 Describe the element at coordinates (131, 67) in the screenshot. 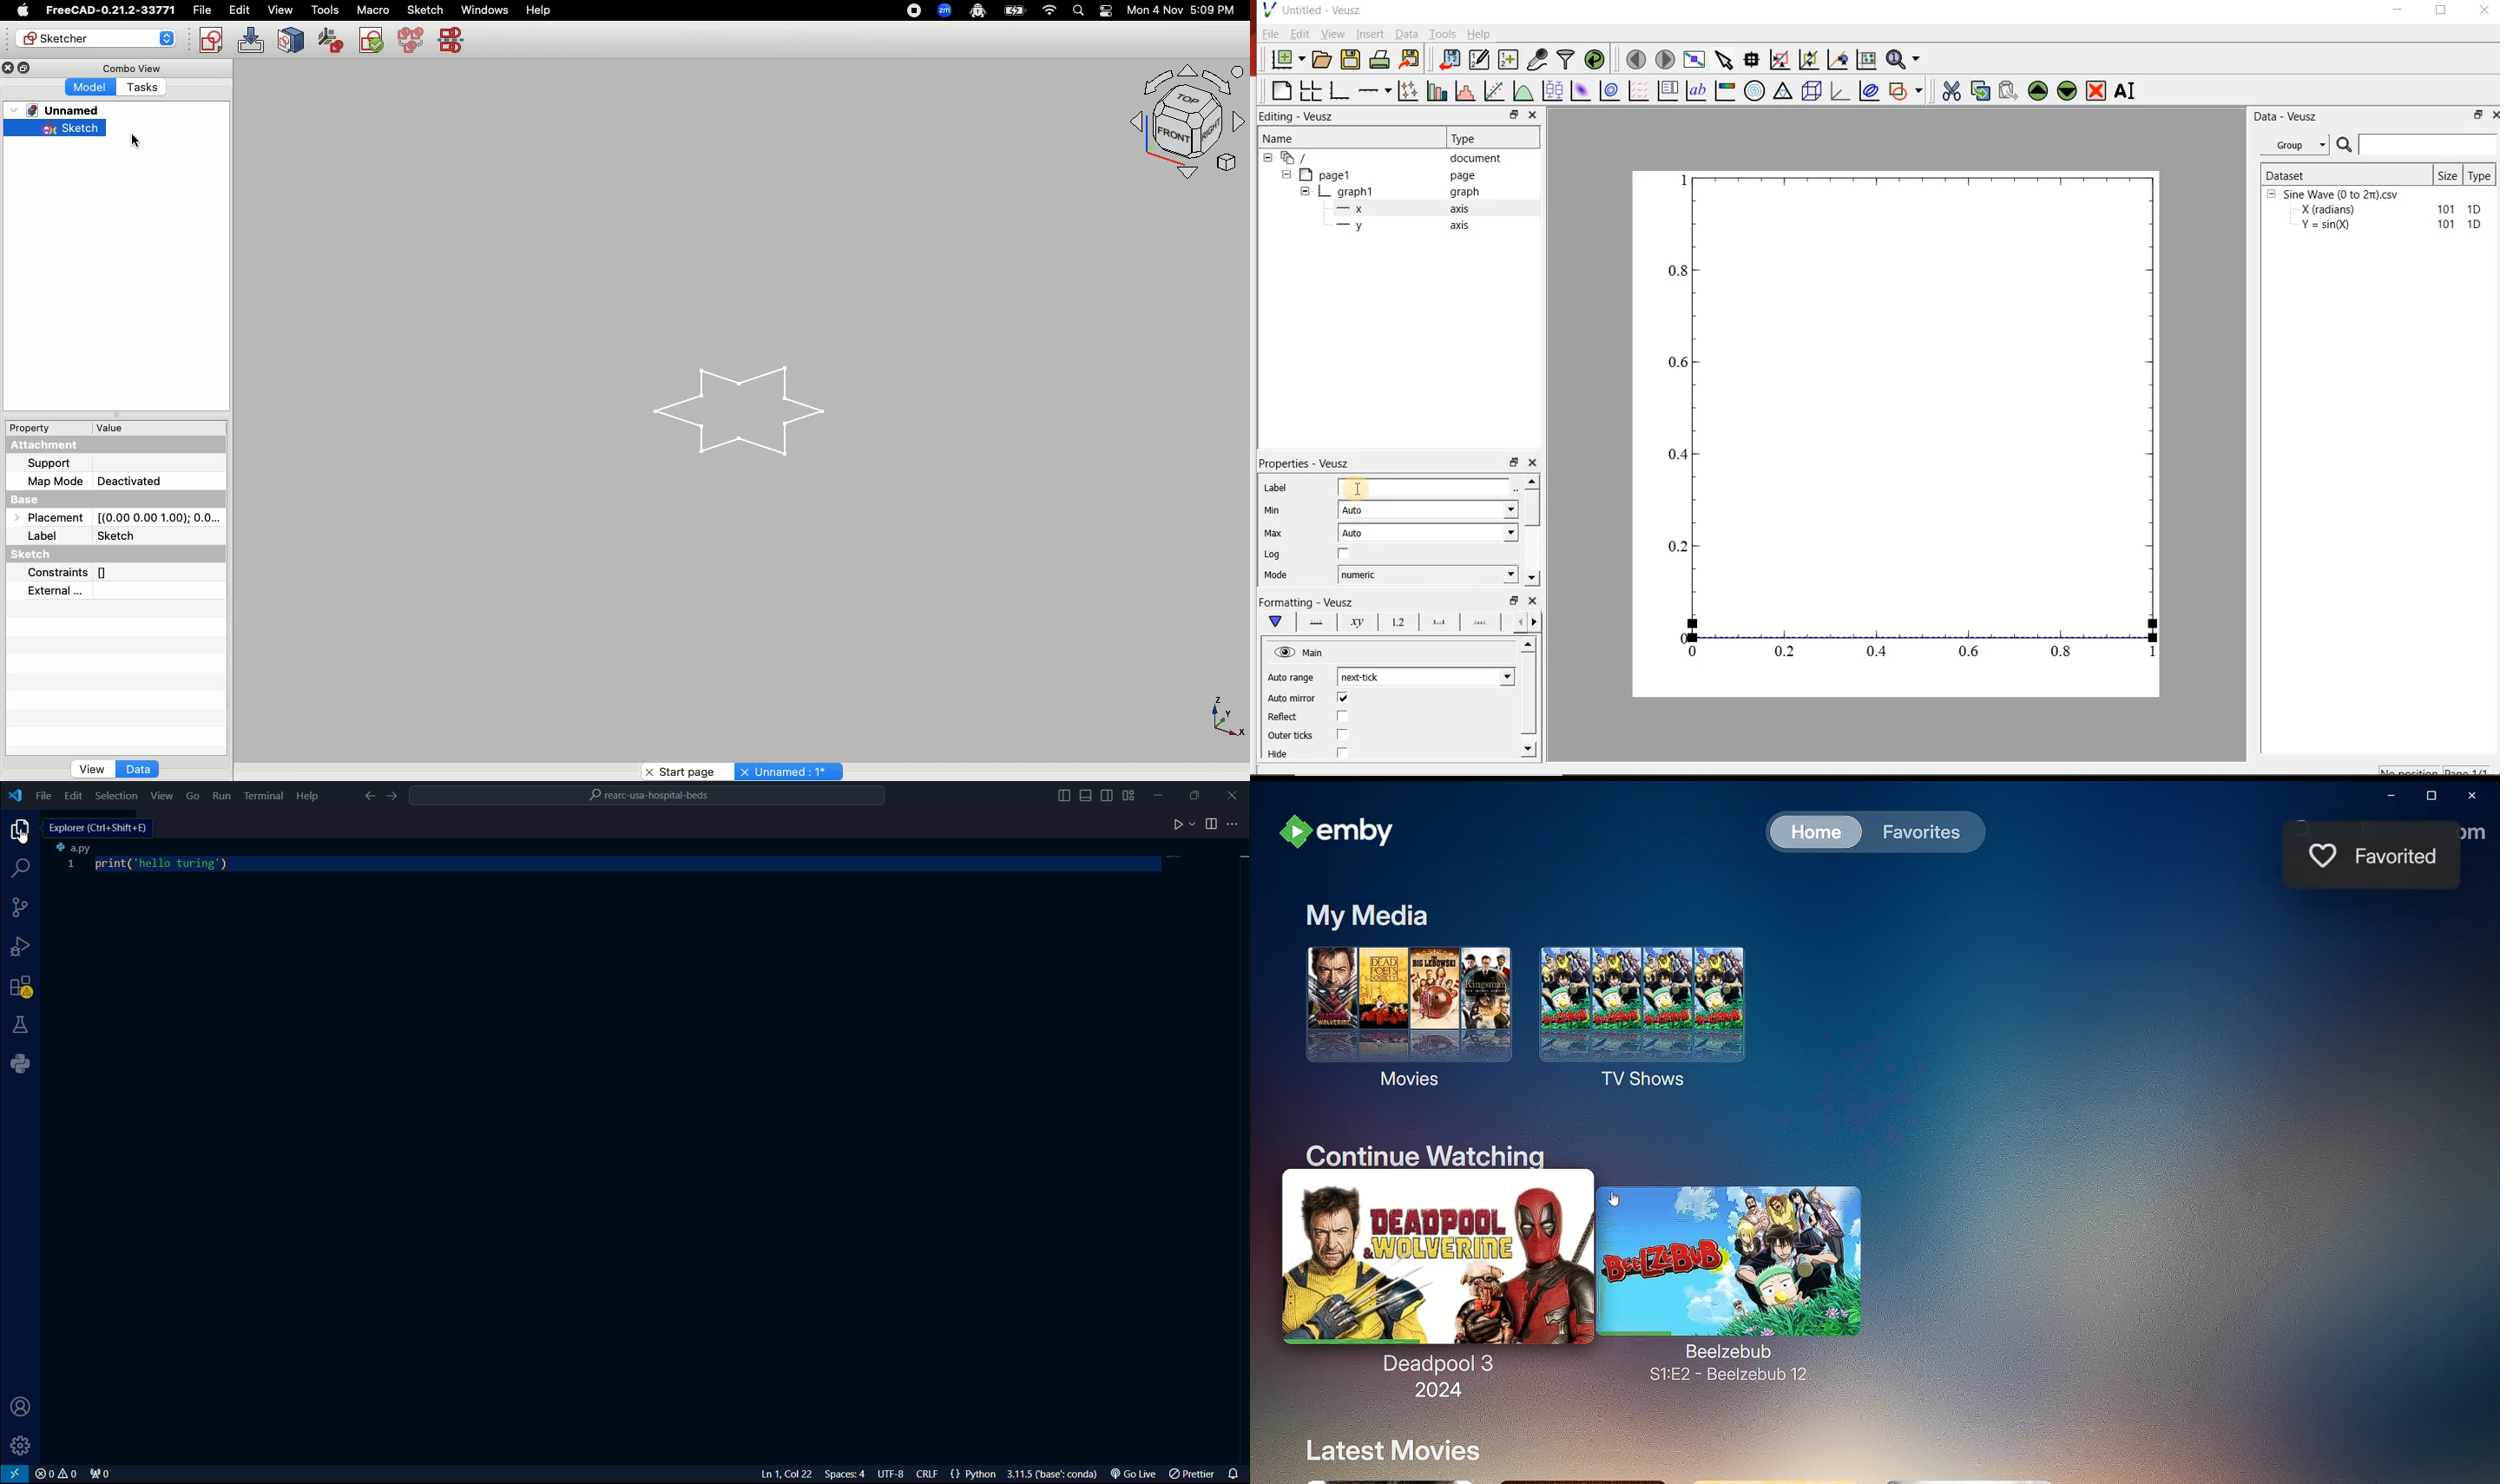

I see `Combo View` at that location.